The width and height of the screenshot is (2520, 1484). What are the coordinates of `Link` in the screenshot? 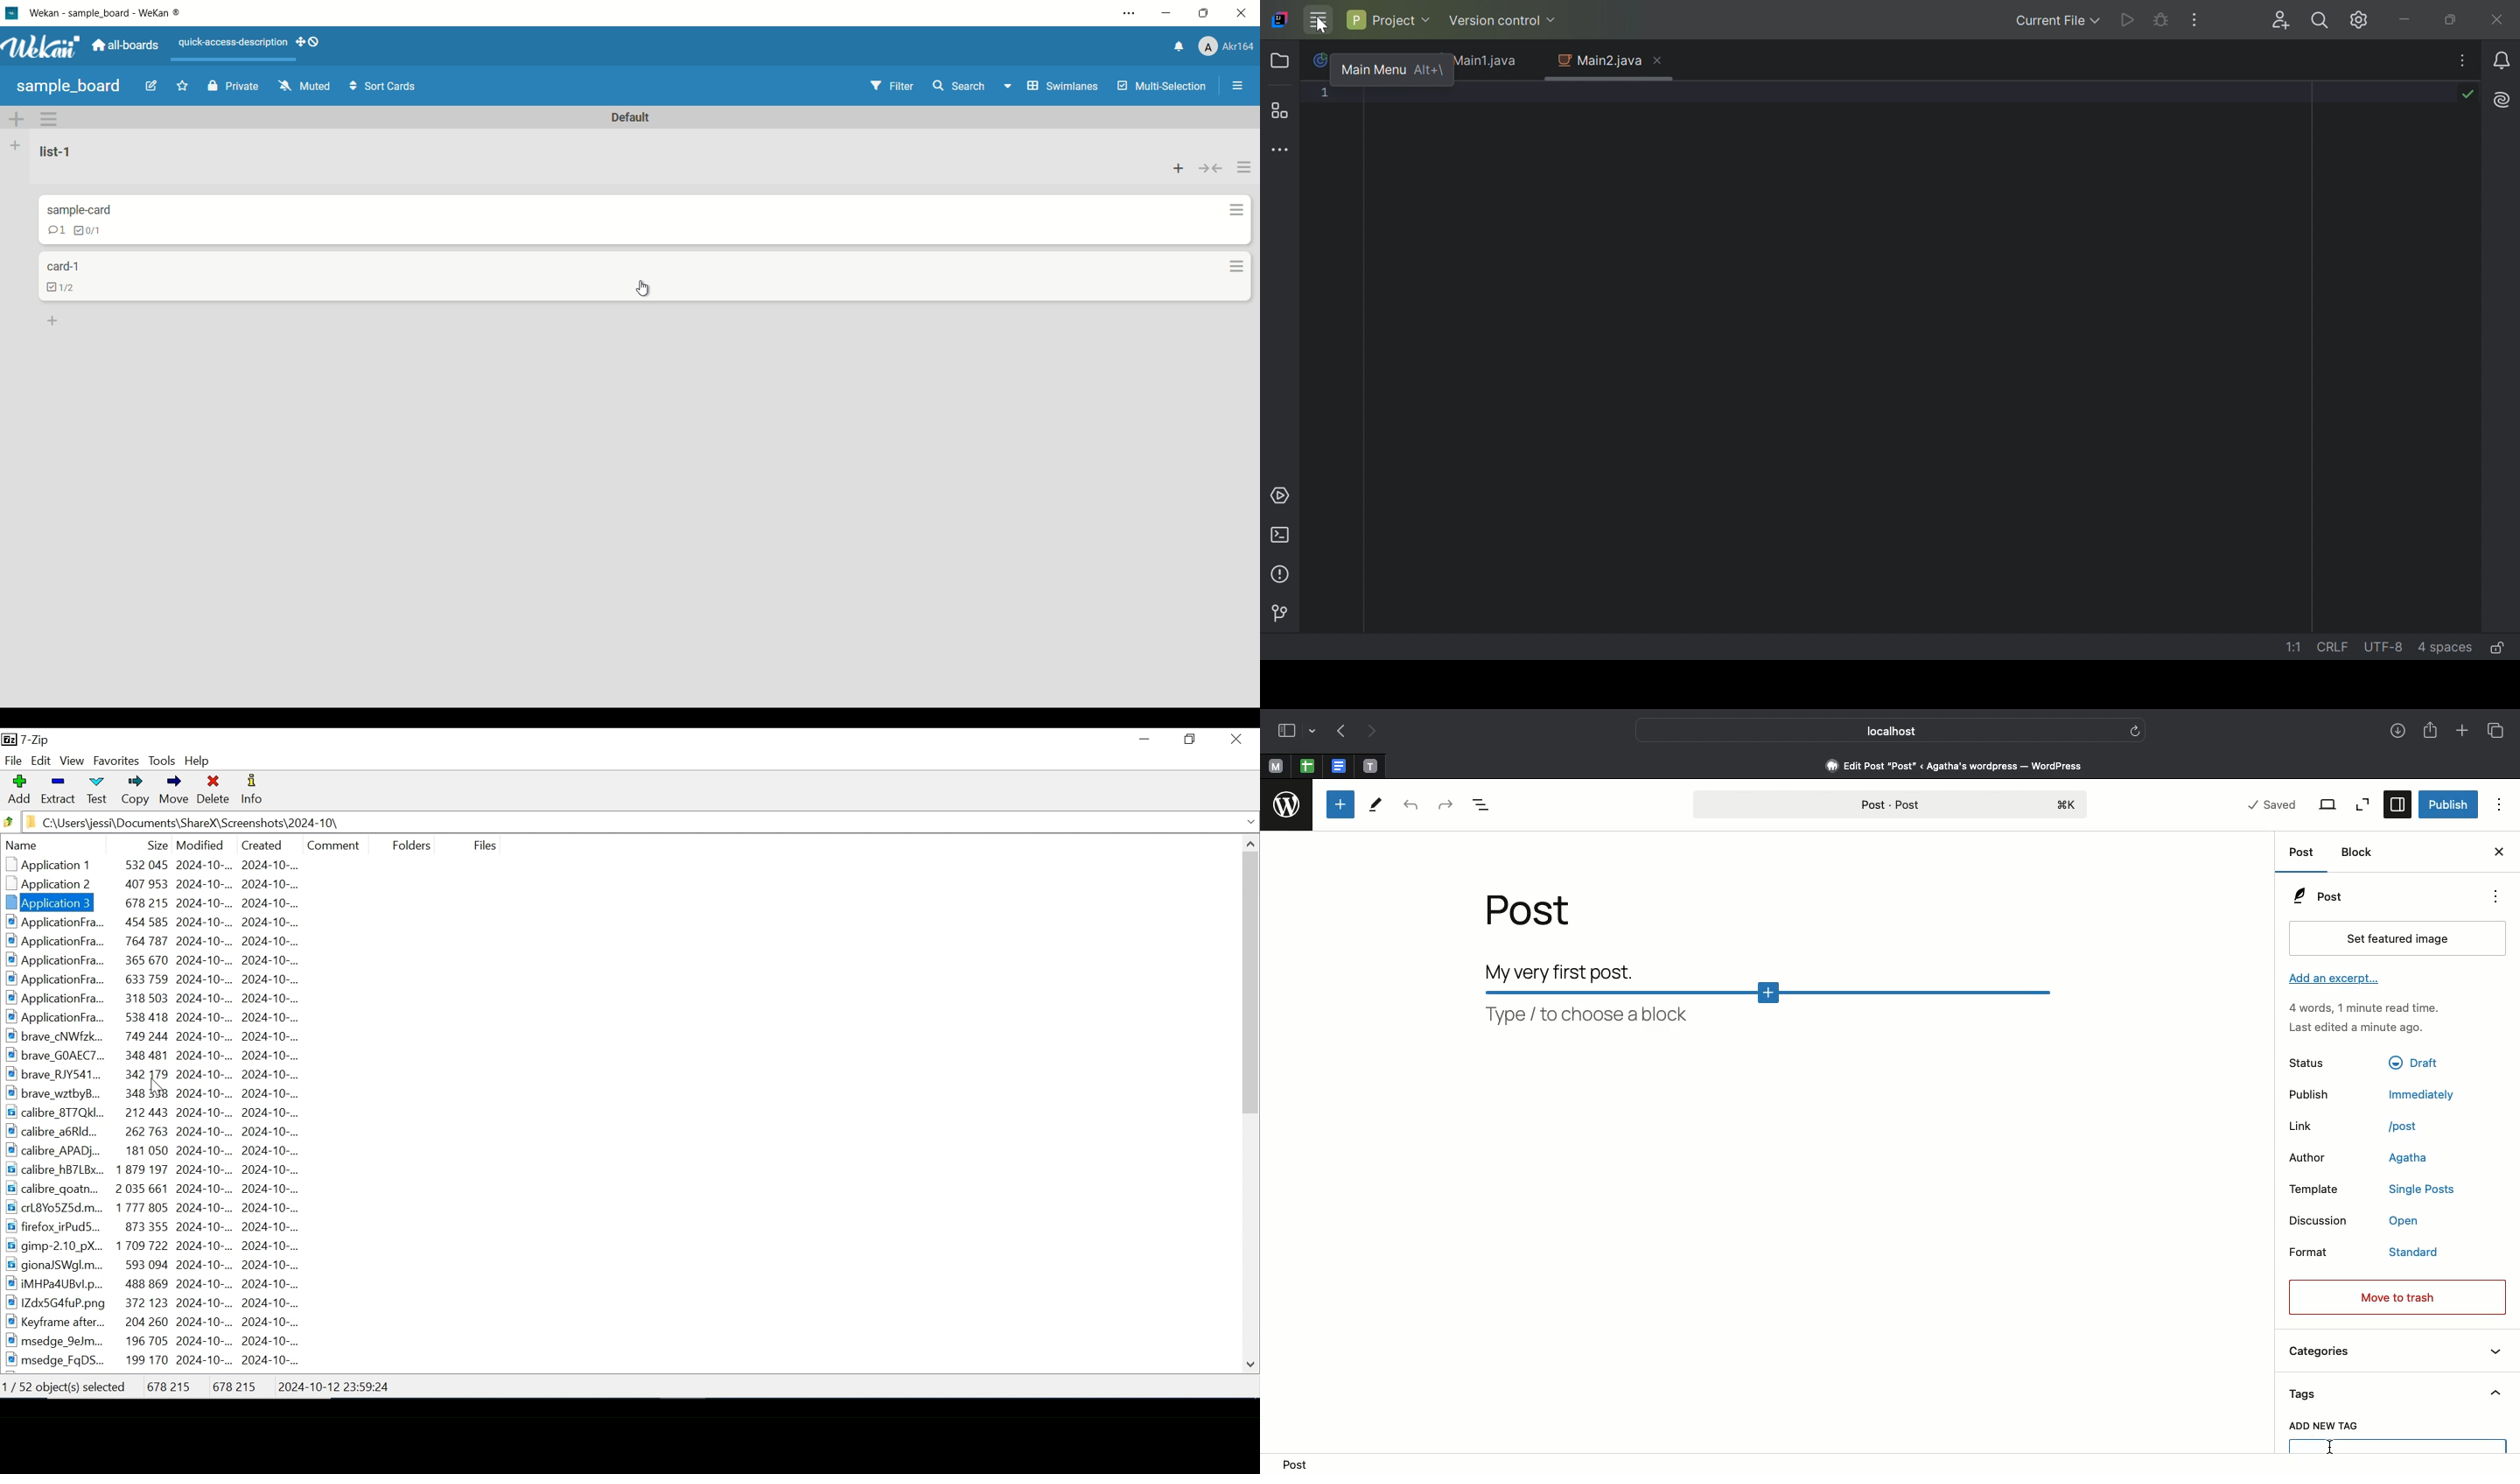 It's located at (2306, 1127).